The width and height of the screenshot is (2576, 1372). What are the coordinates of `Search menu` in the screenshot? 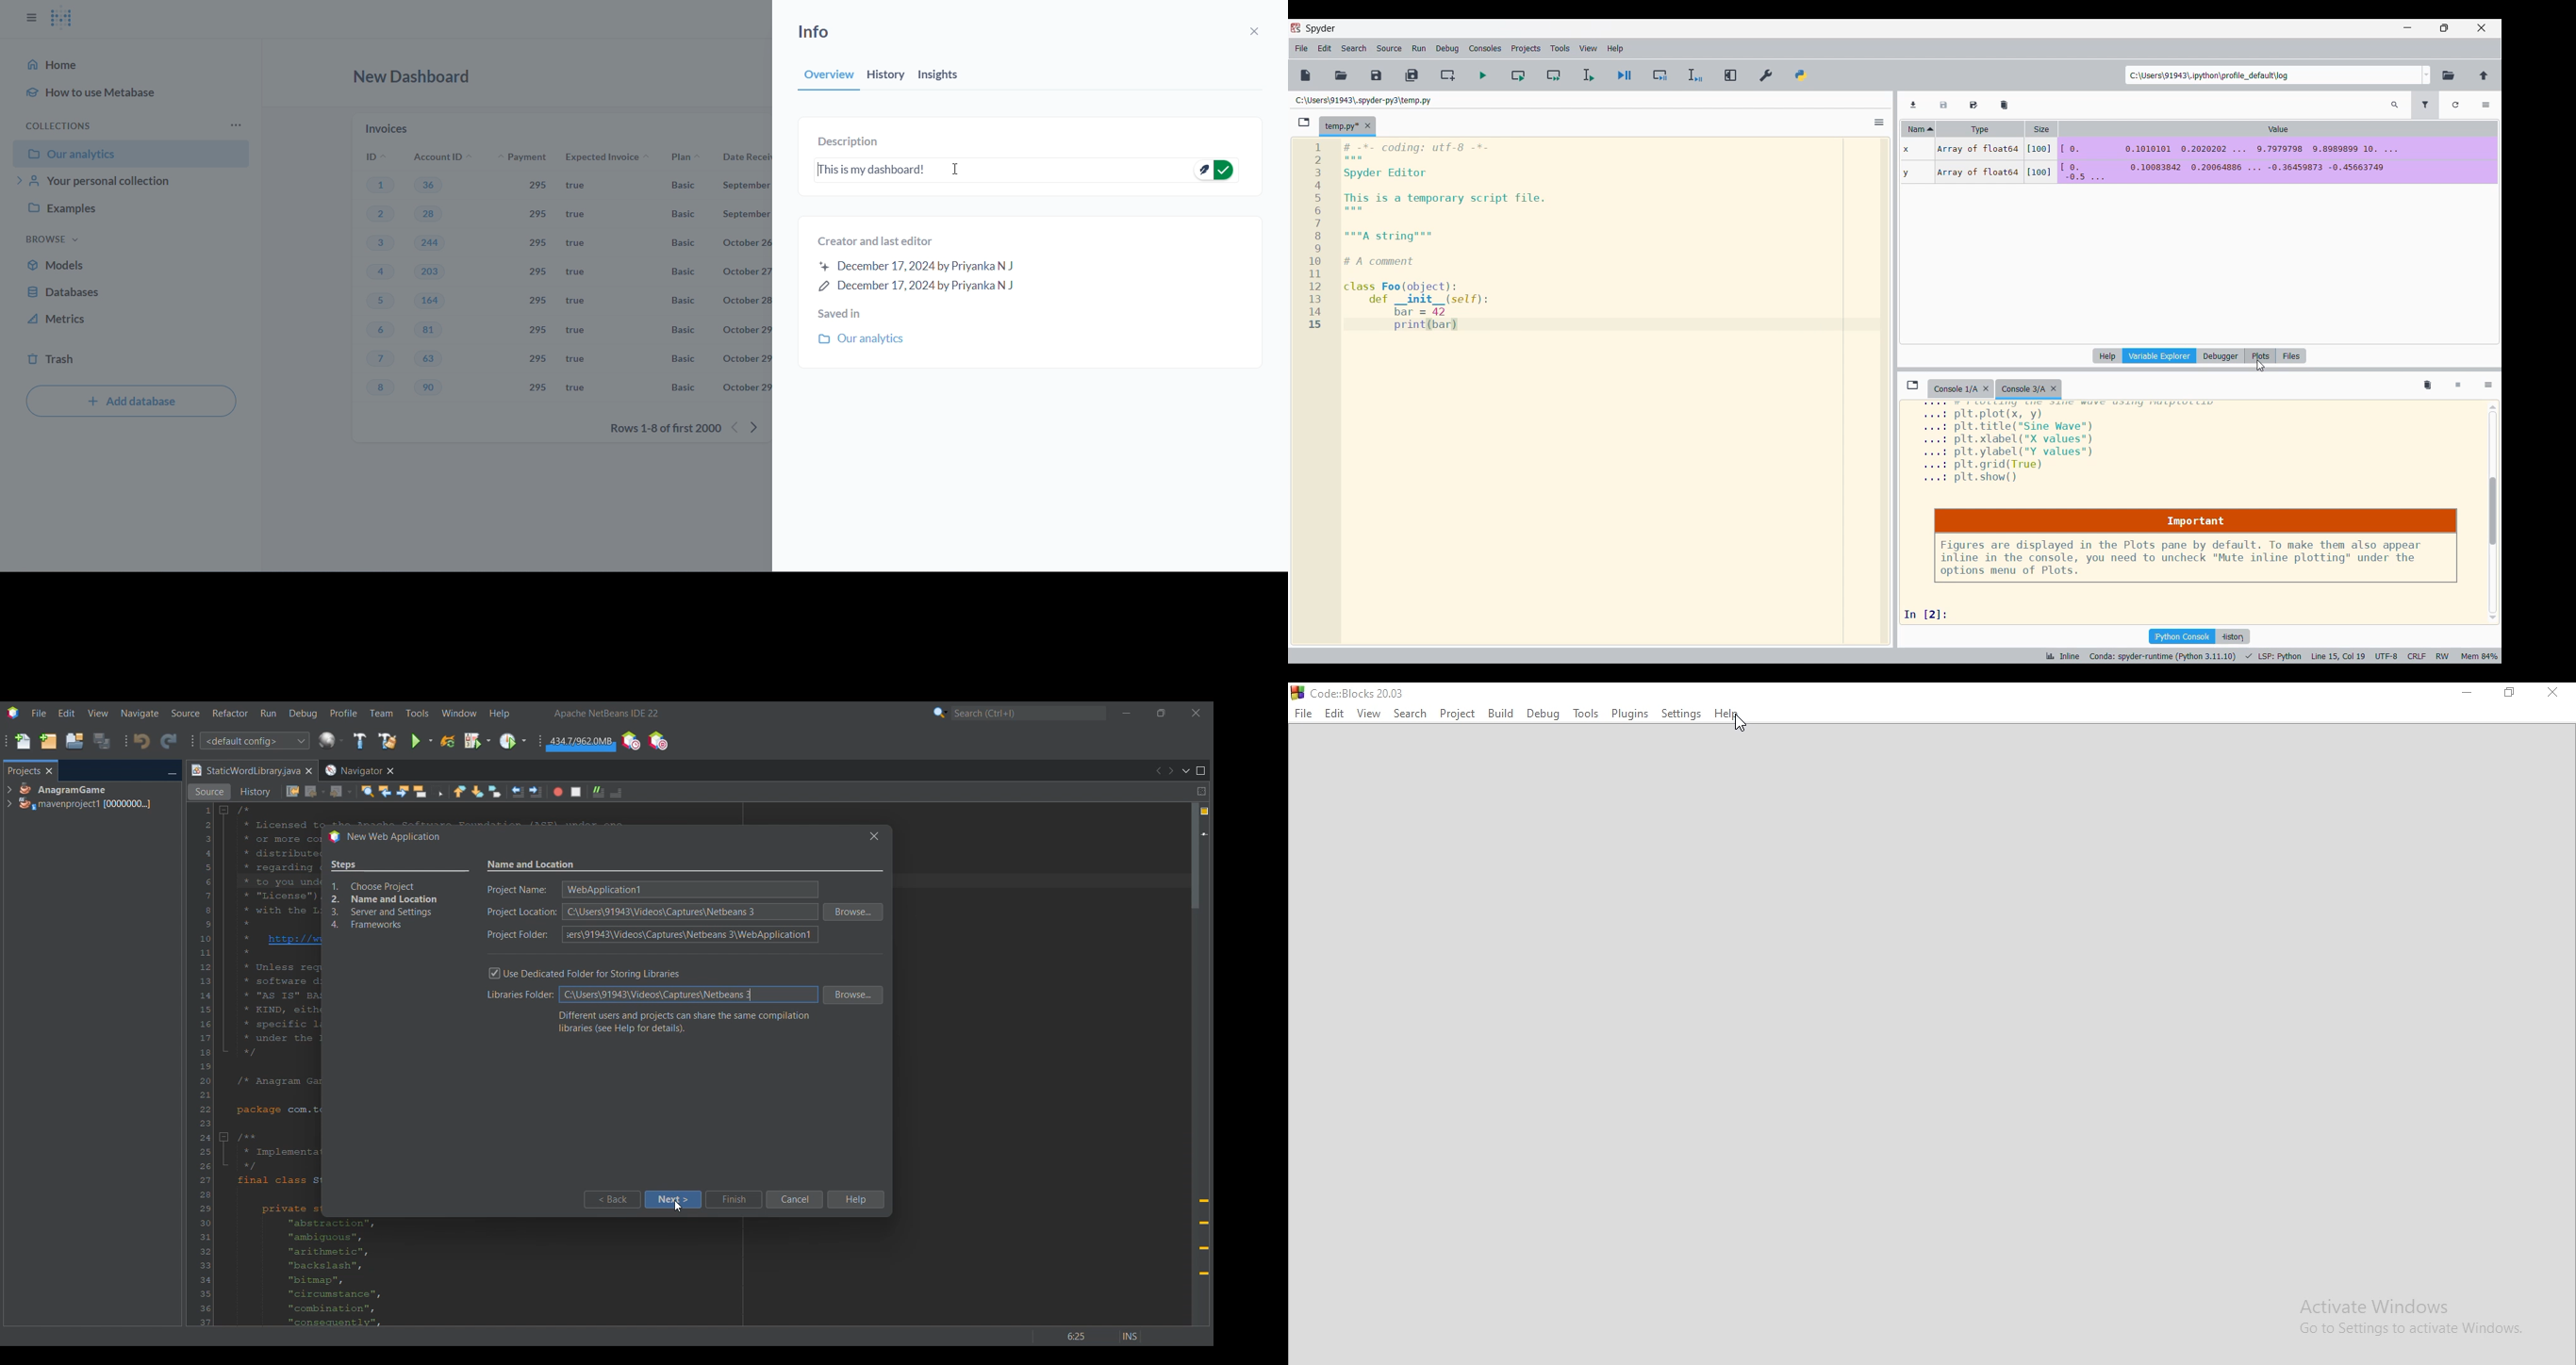 It's located at (1355, 49).